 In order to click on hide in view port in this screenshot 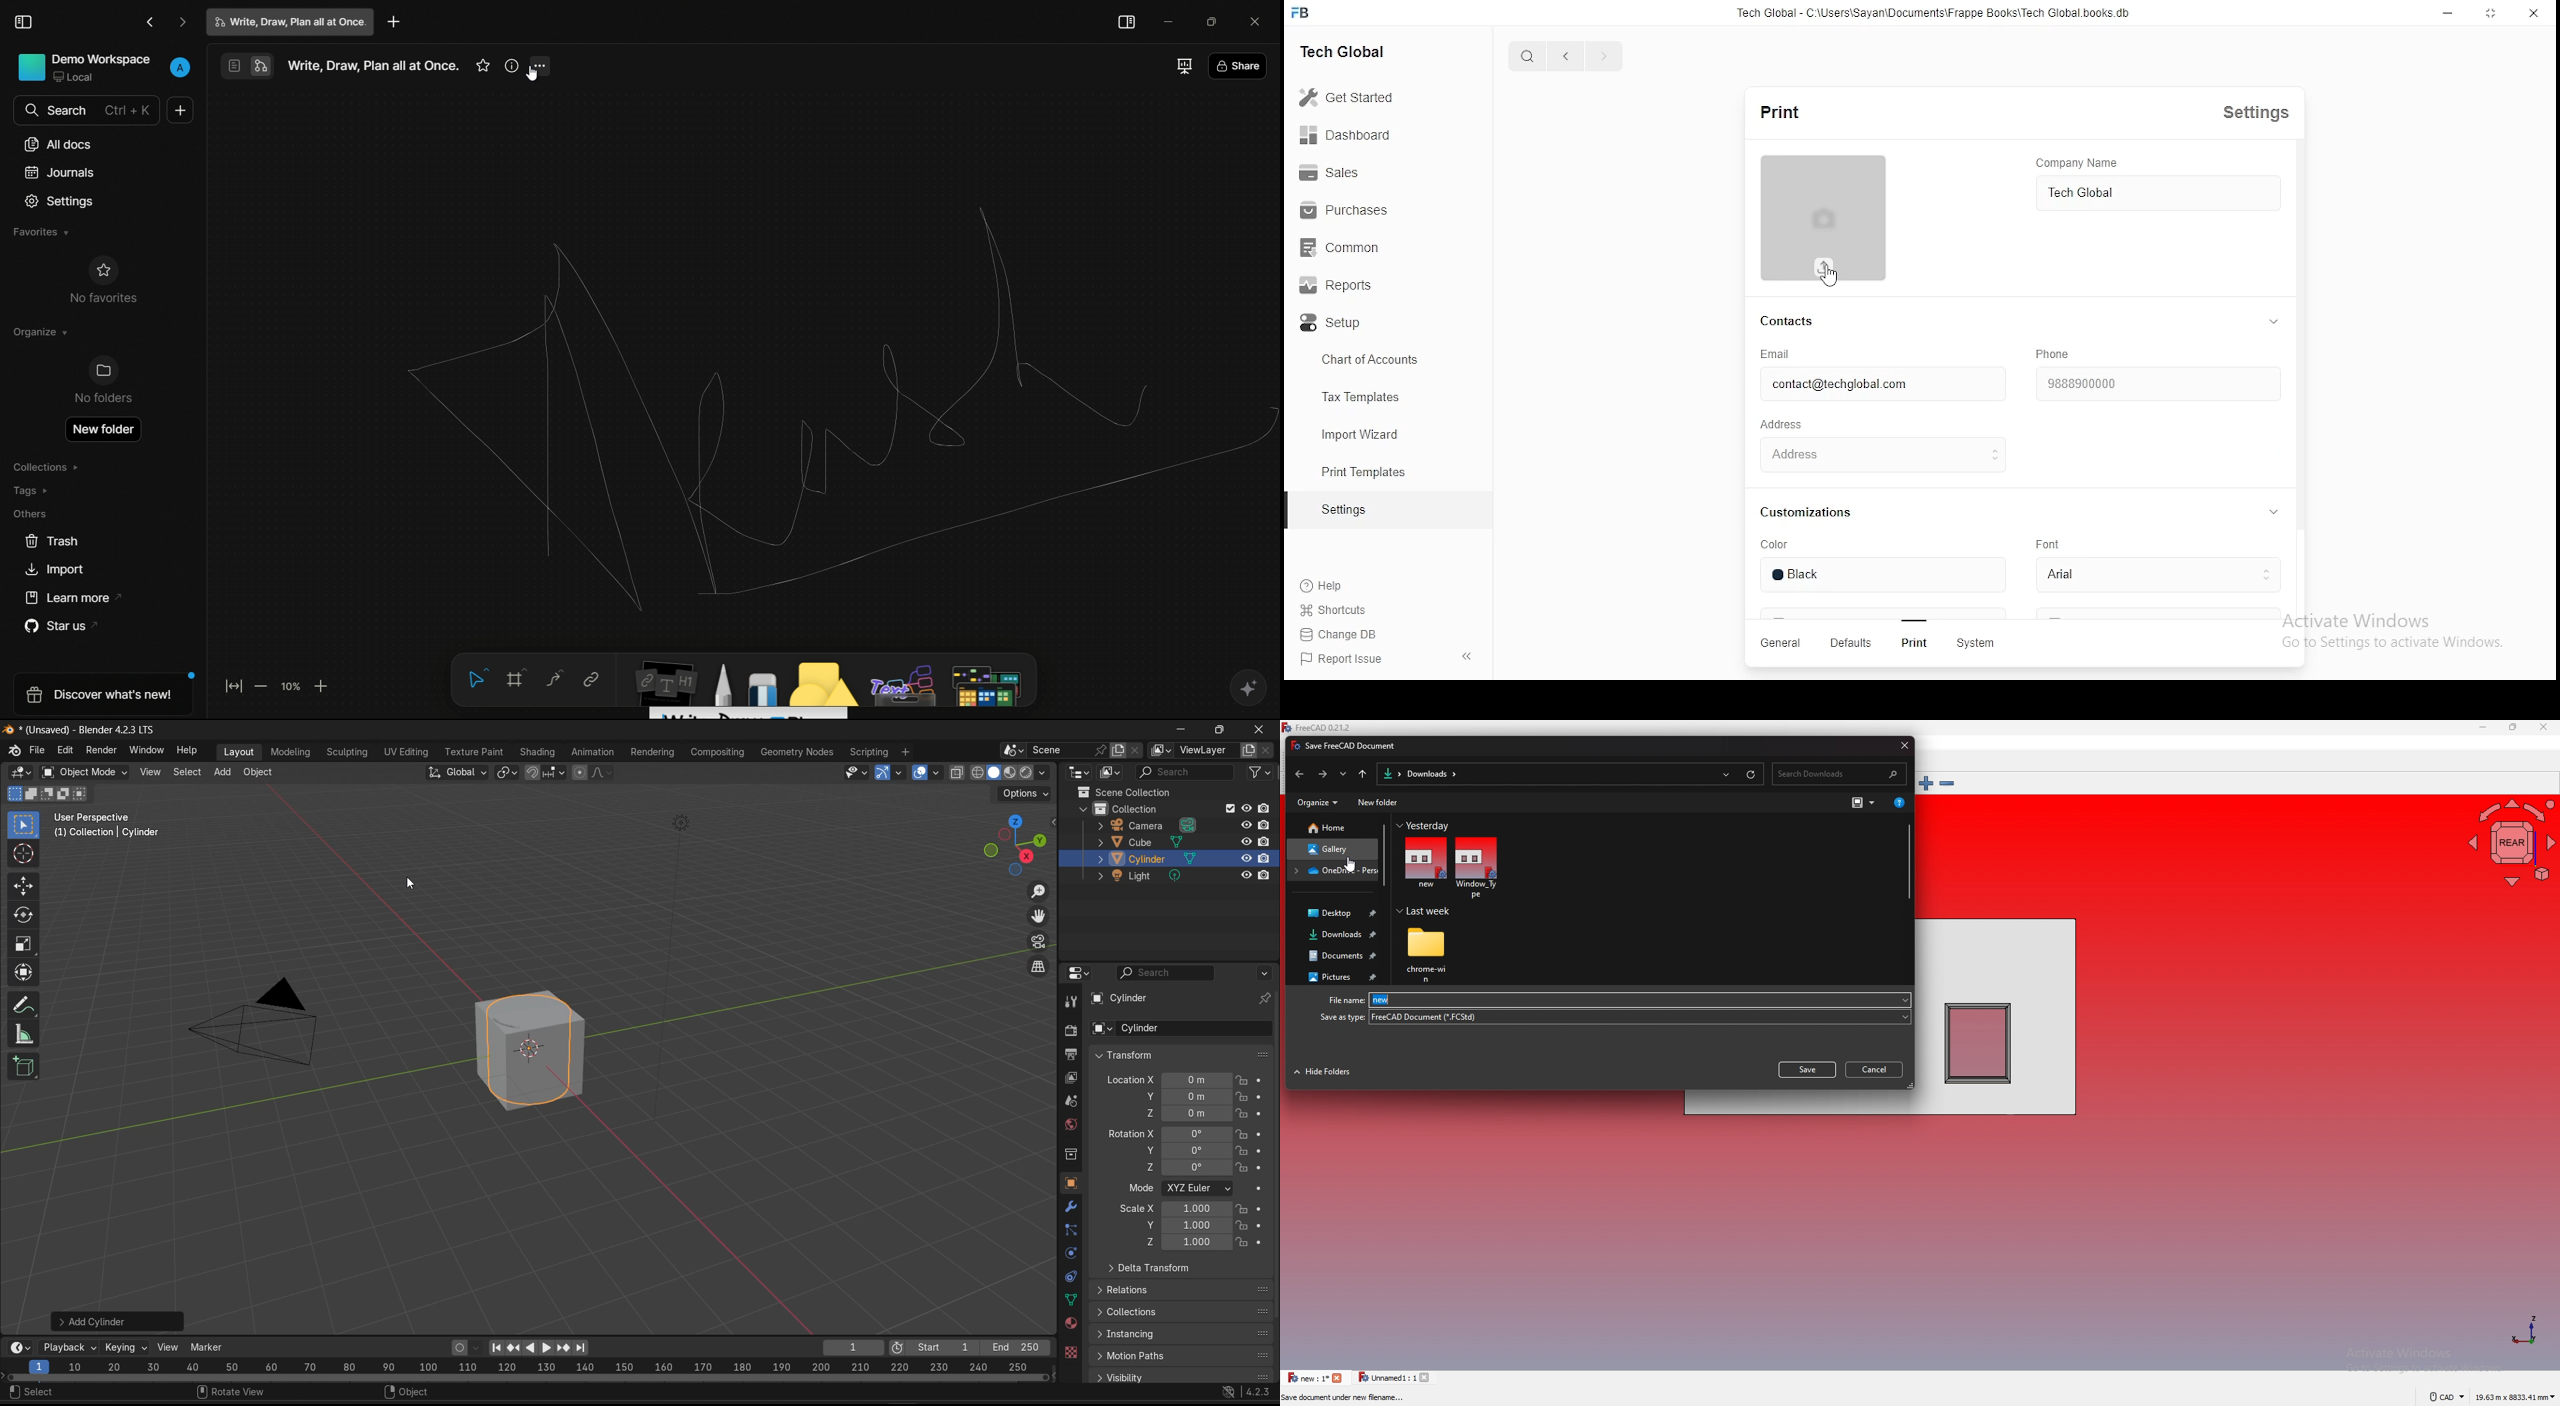, I will do `click(1244, 859)`.